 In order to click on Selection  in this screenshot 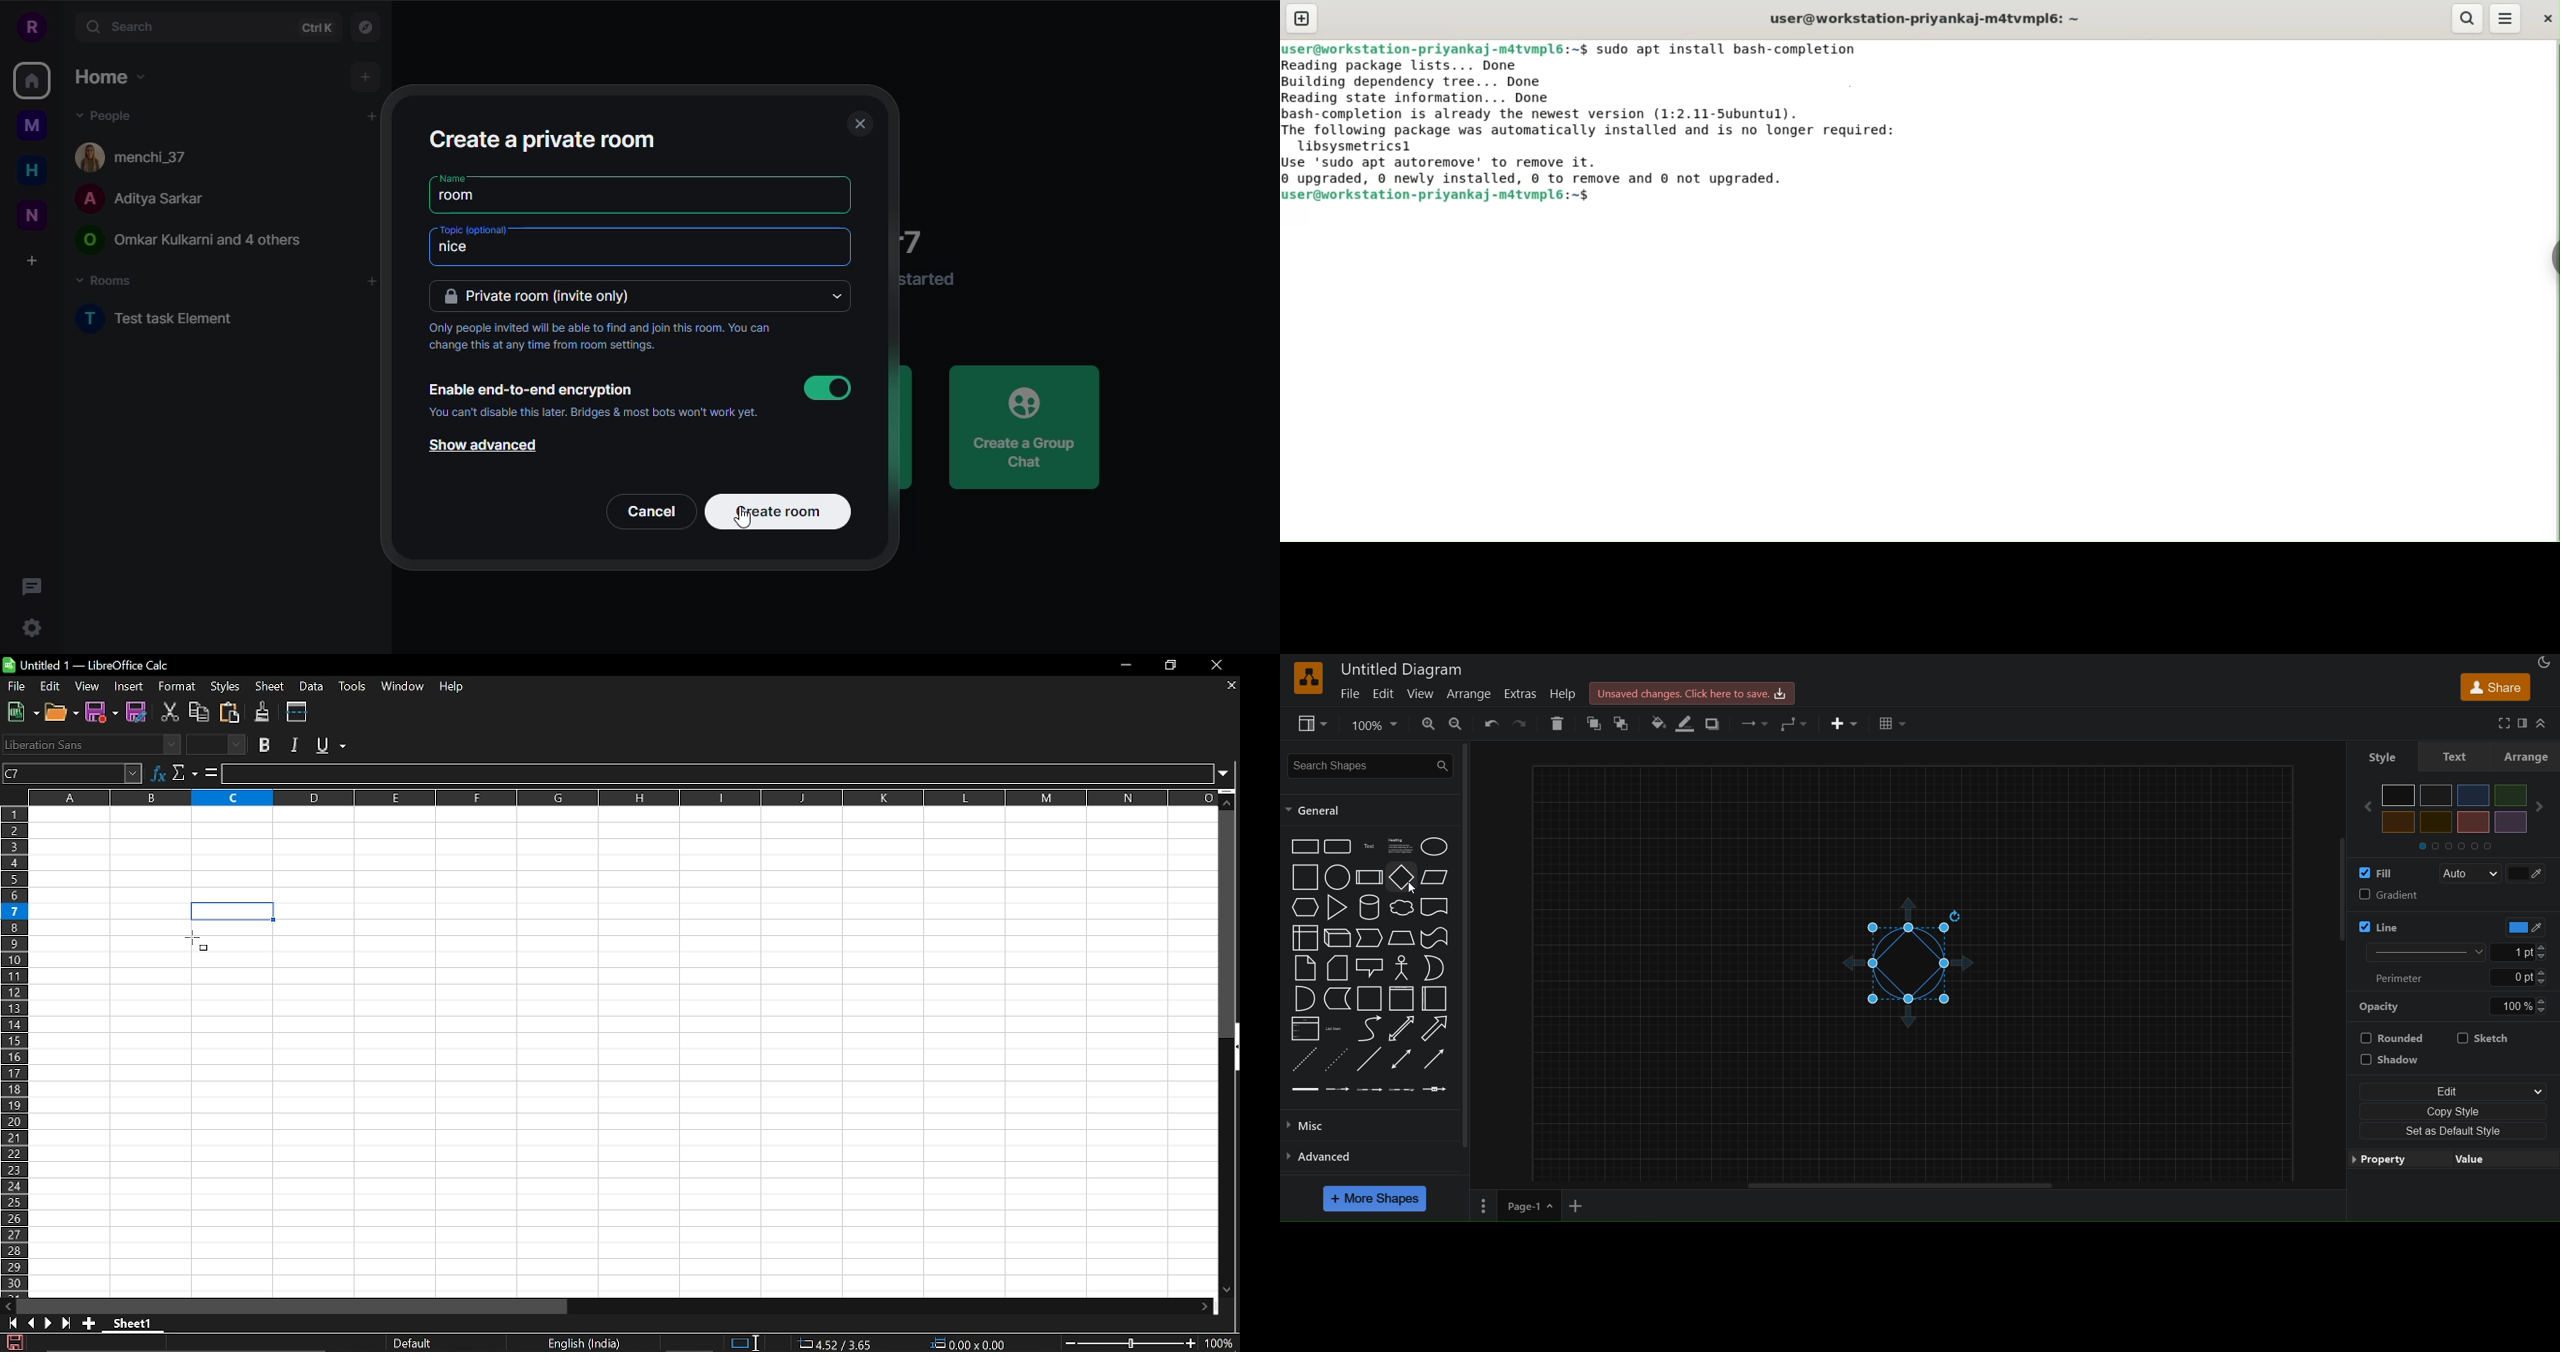, I will do `click(739, 1343)`.